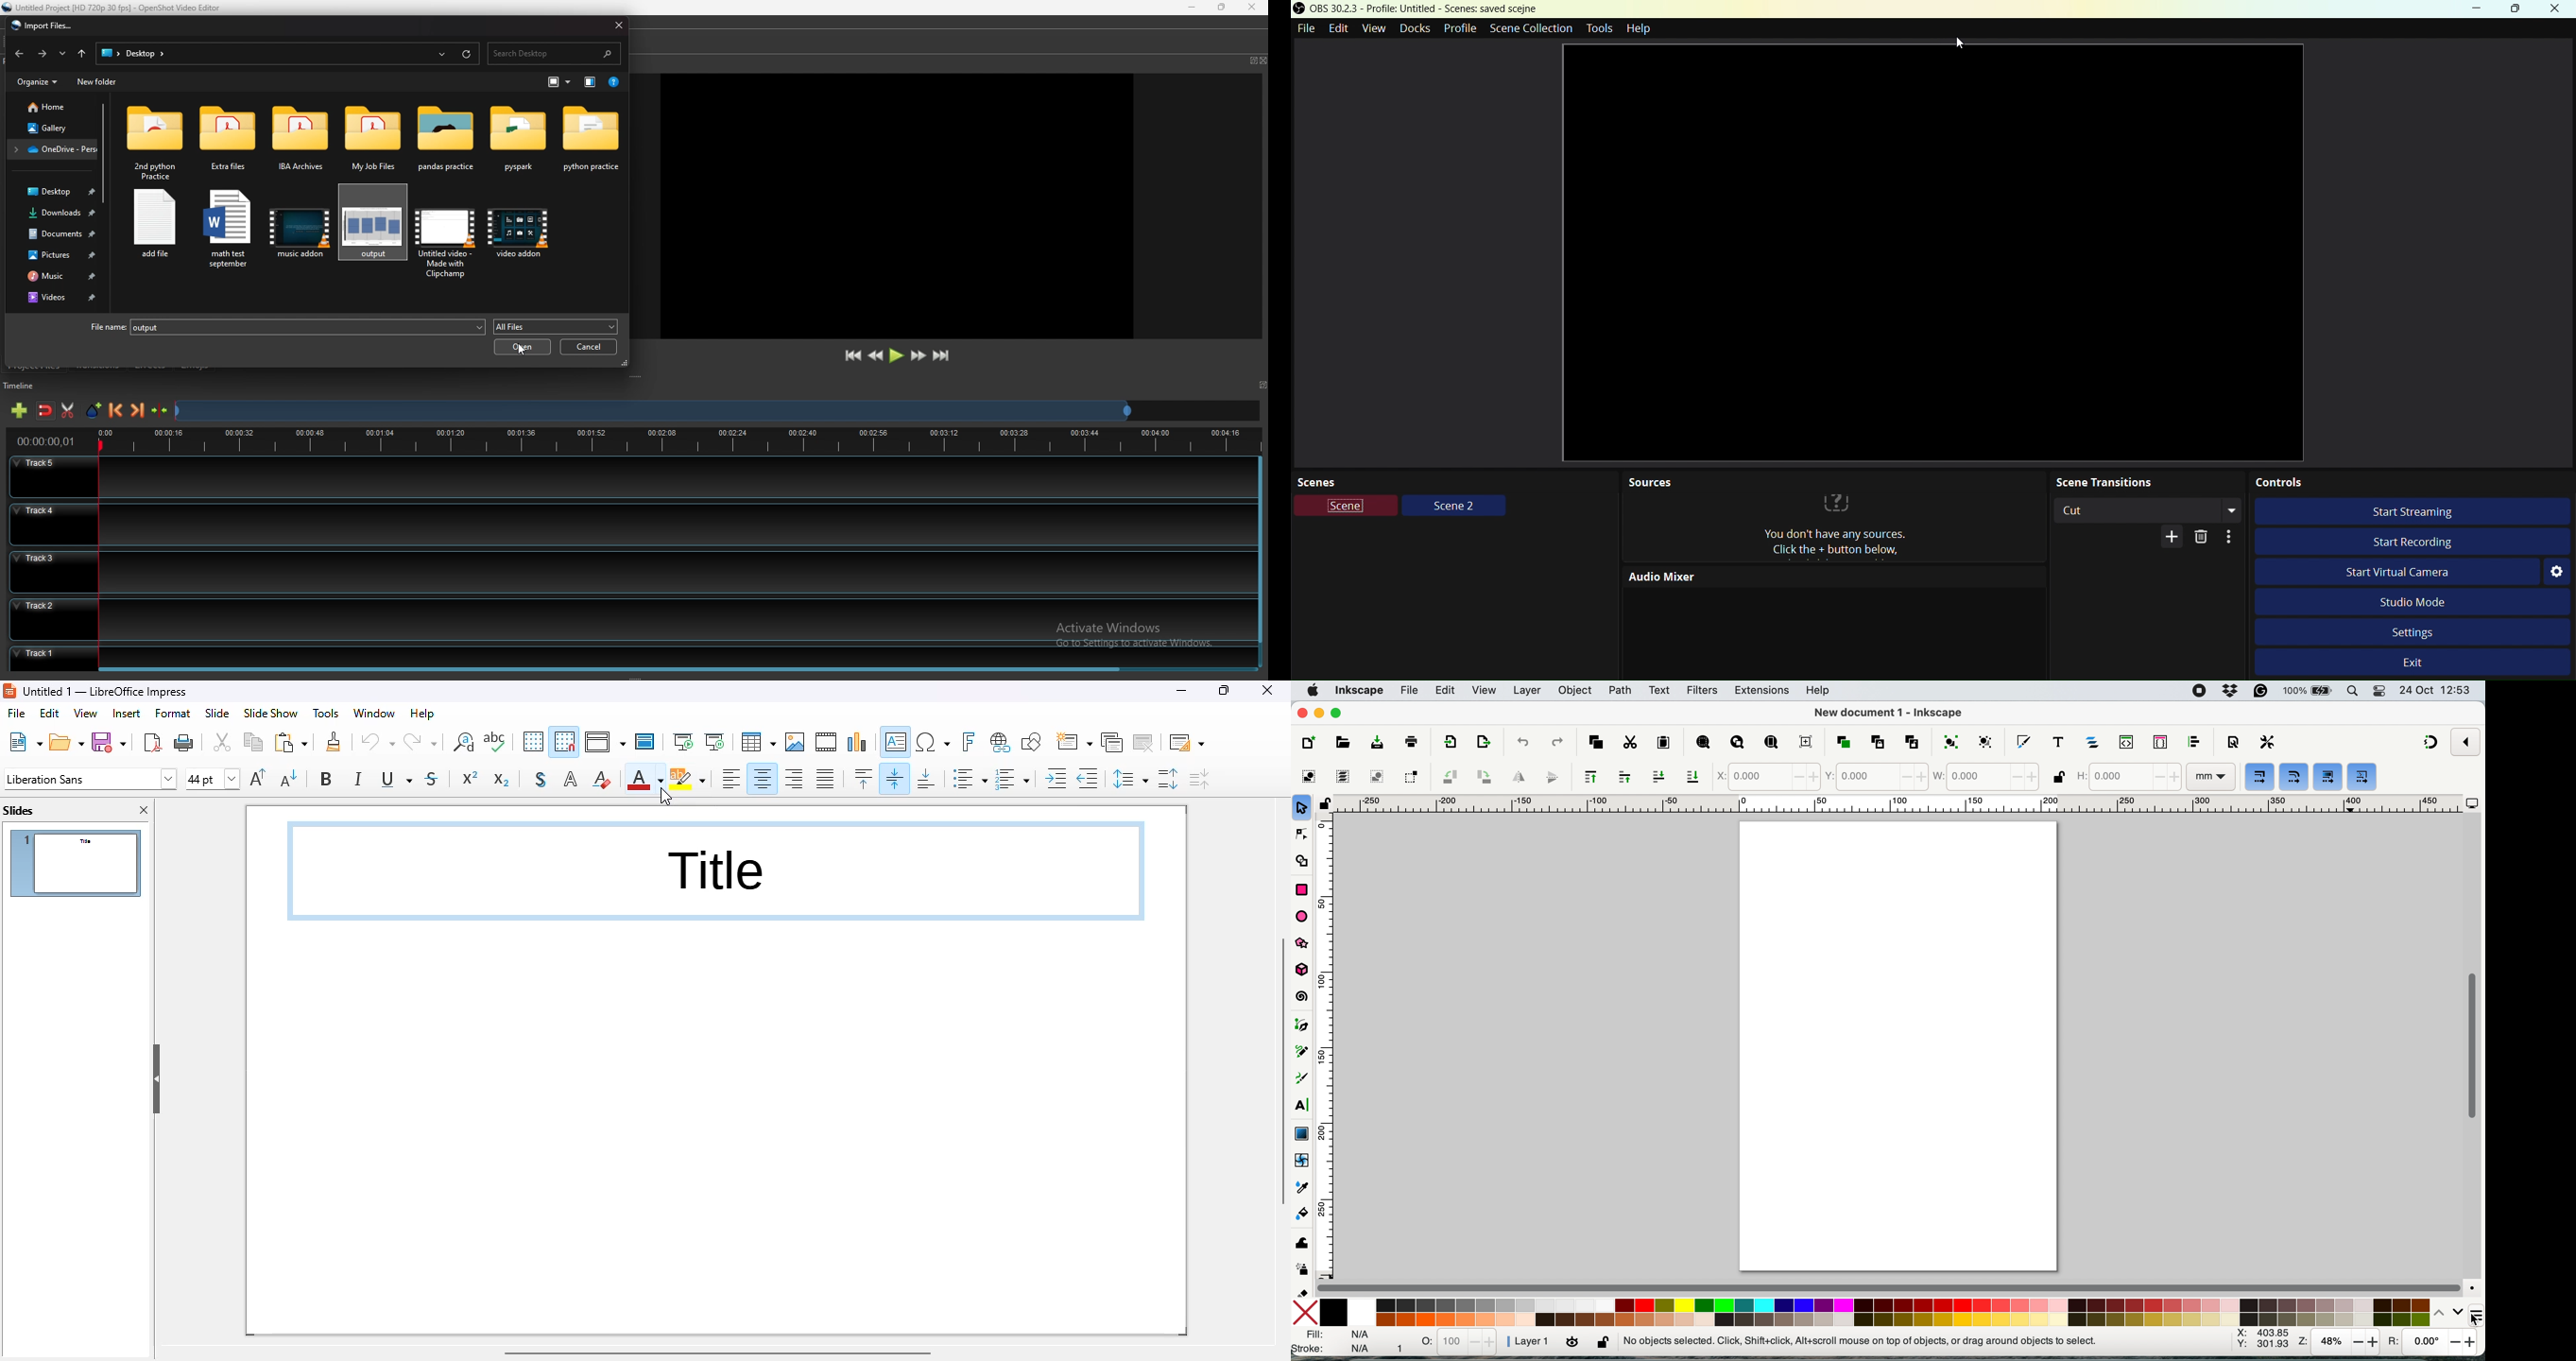 The width and height of the screenshot is (2576, 1372). I want to click on horizontal scroll bar, so click(1891, 1287).